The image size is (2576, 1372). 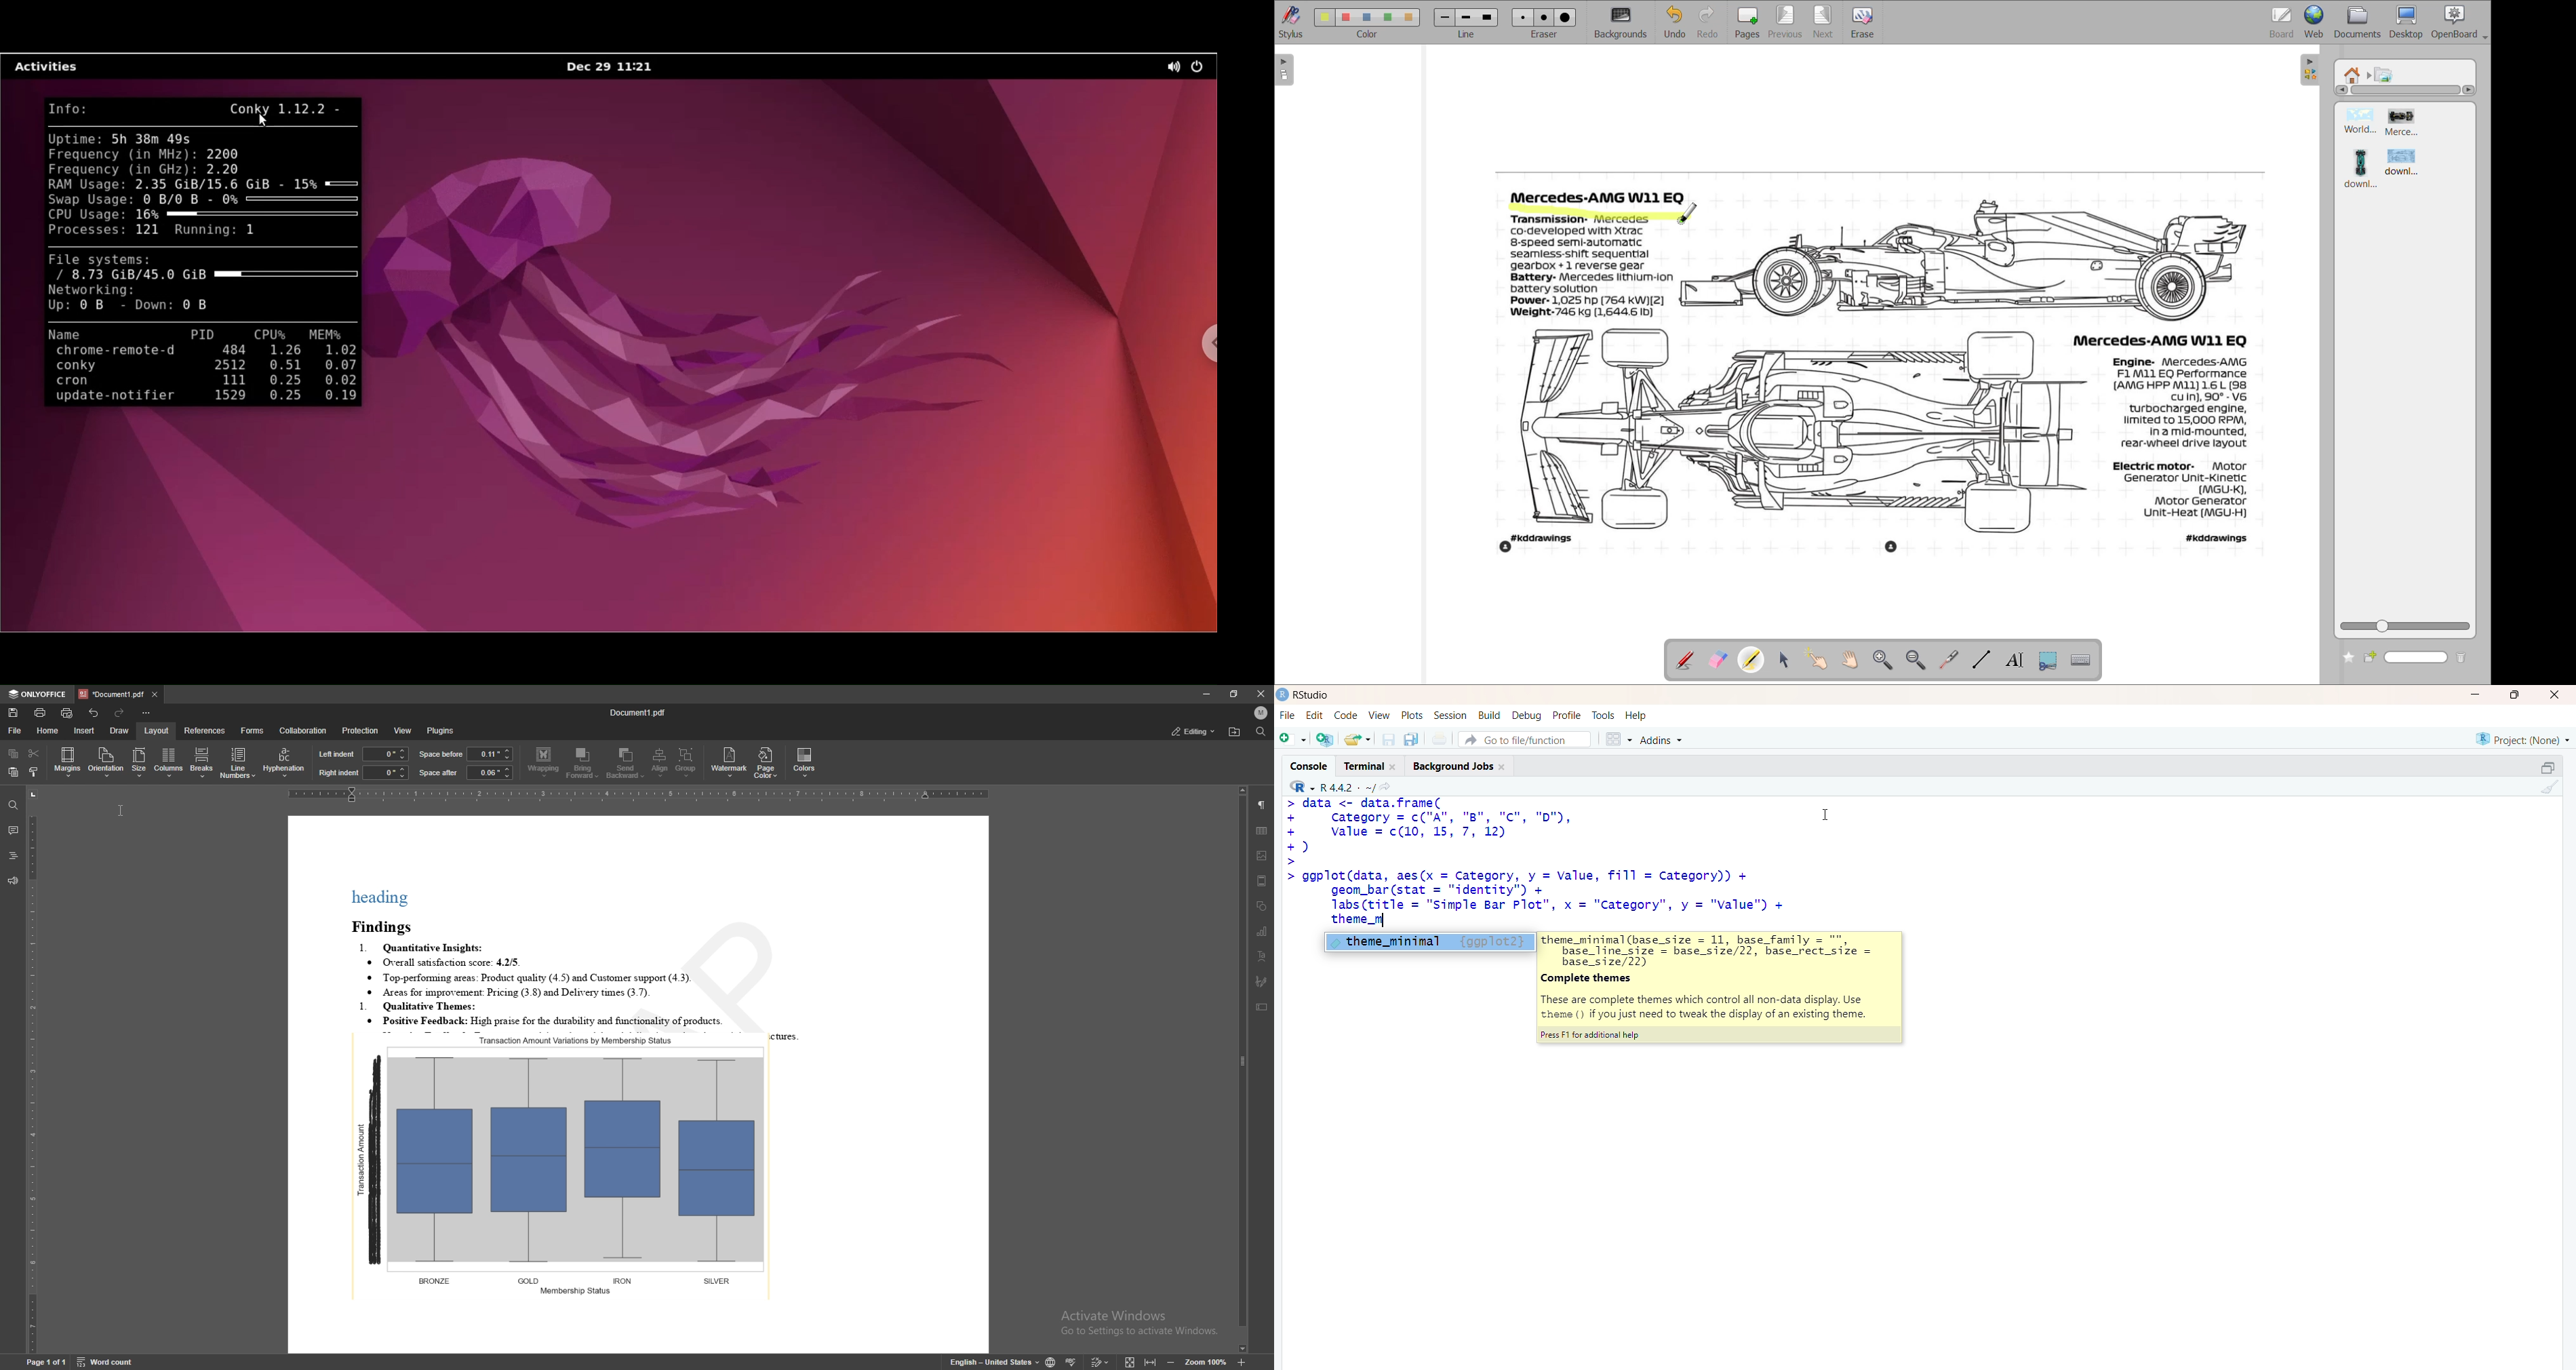 I want to click on zoom, so click(x=1206, y=1362).